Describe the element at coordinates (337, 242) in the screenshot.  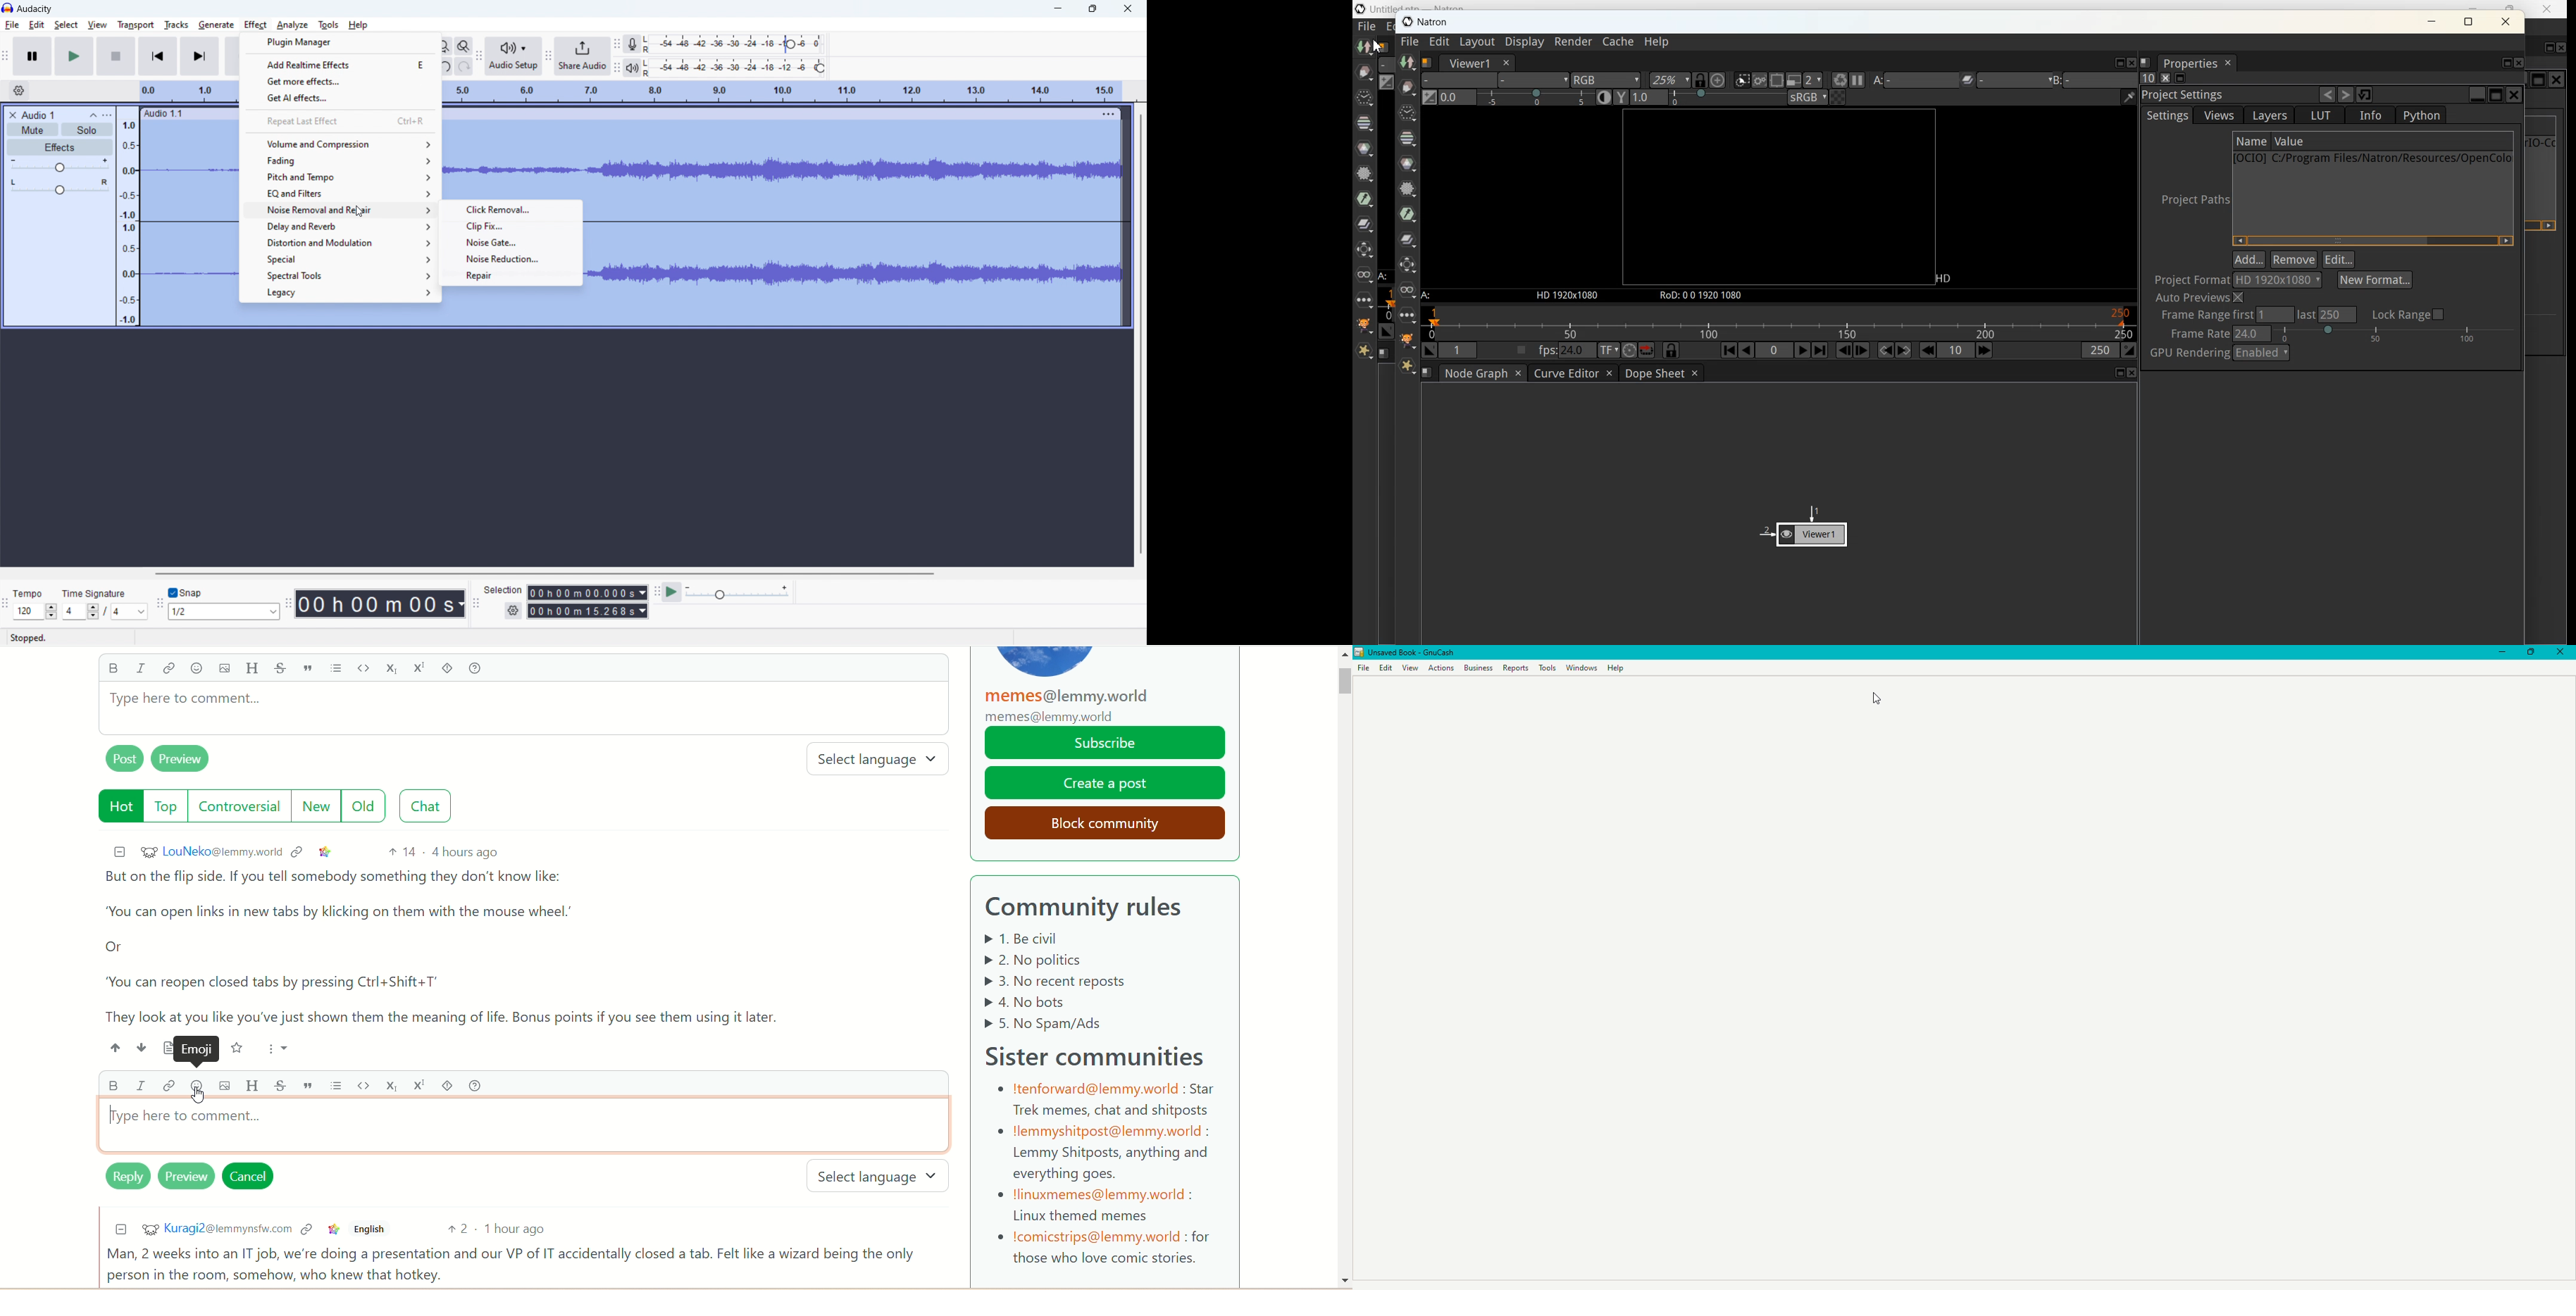
I see `distortion and modulation` at that location.